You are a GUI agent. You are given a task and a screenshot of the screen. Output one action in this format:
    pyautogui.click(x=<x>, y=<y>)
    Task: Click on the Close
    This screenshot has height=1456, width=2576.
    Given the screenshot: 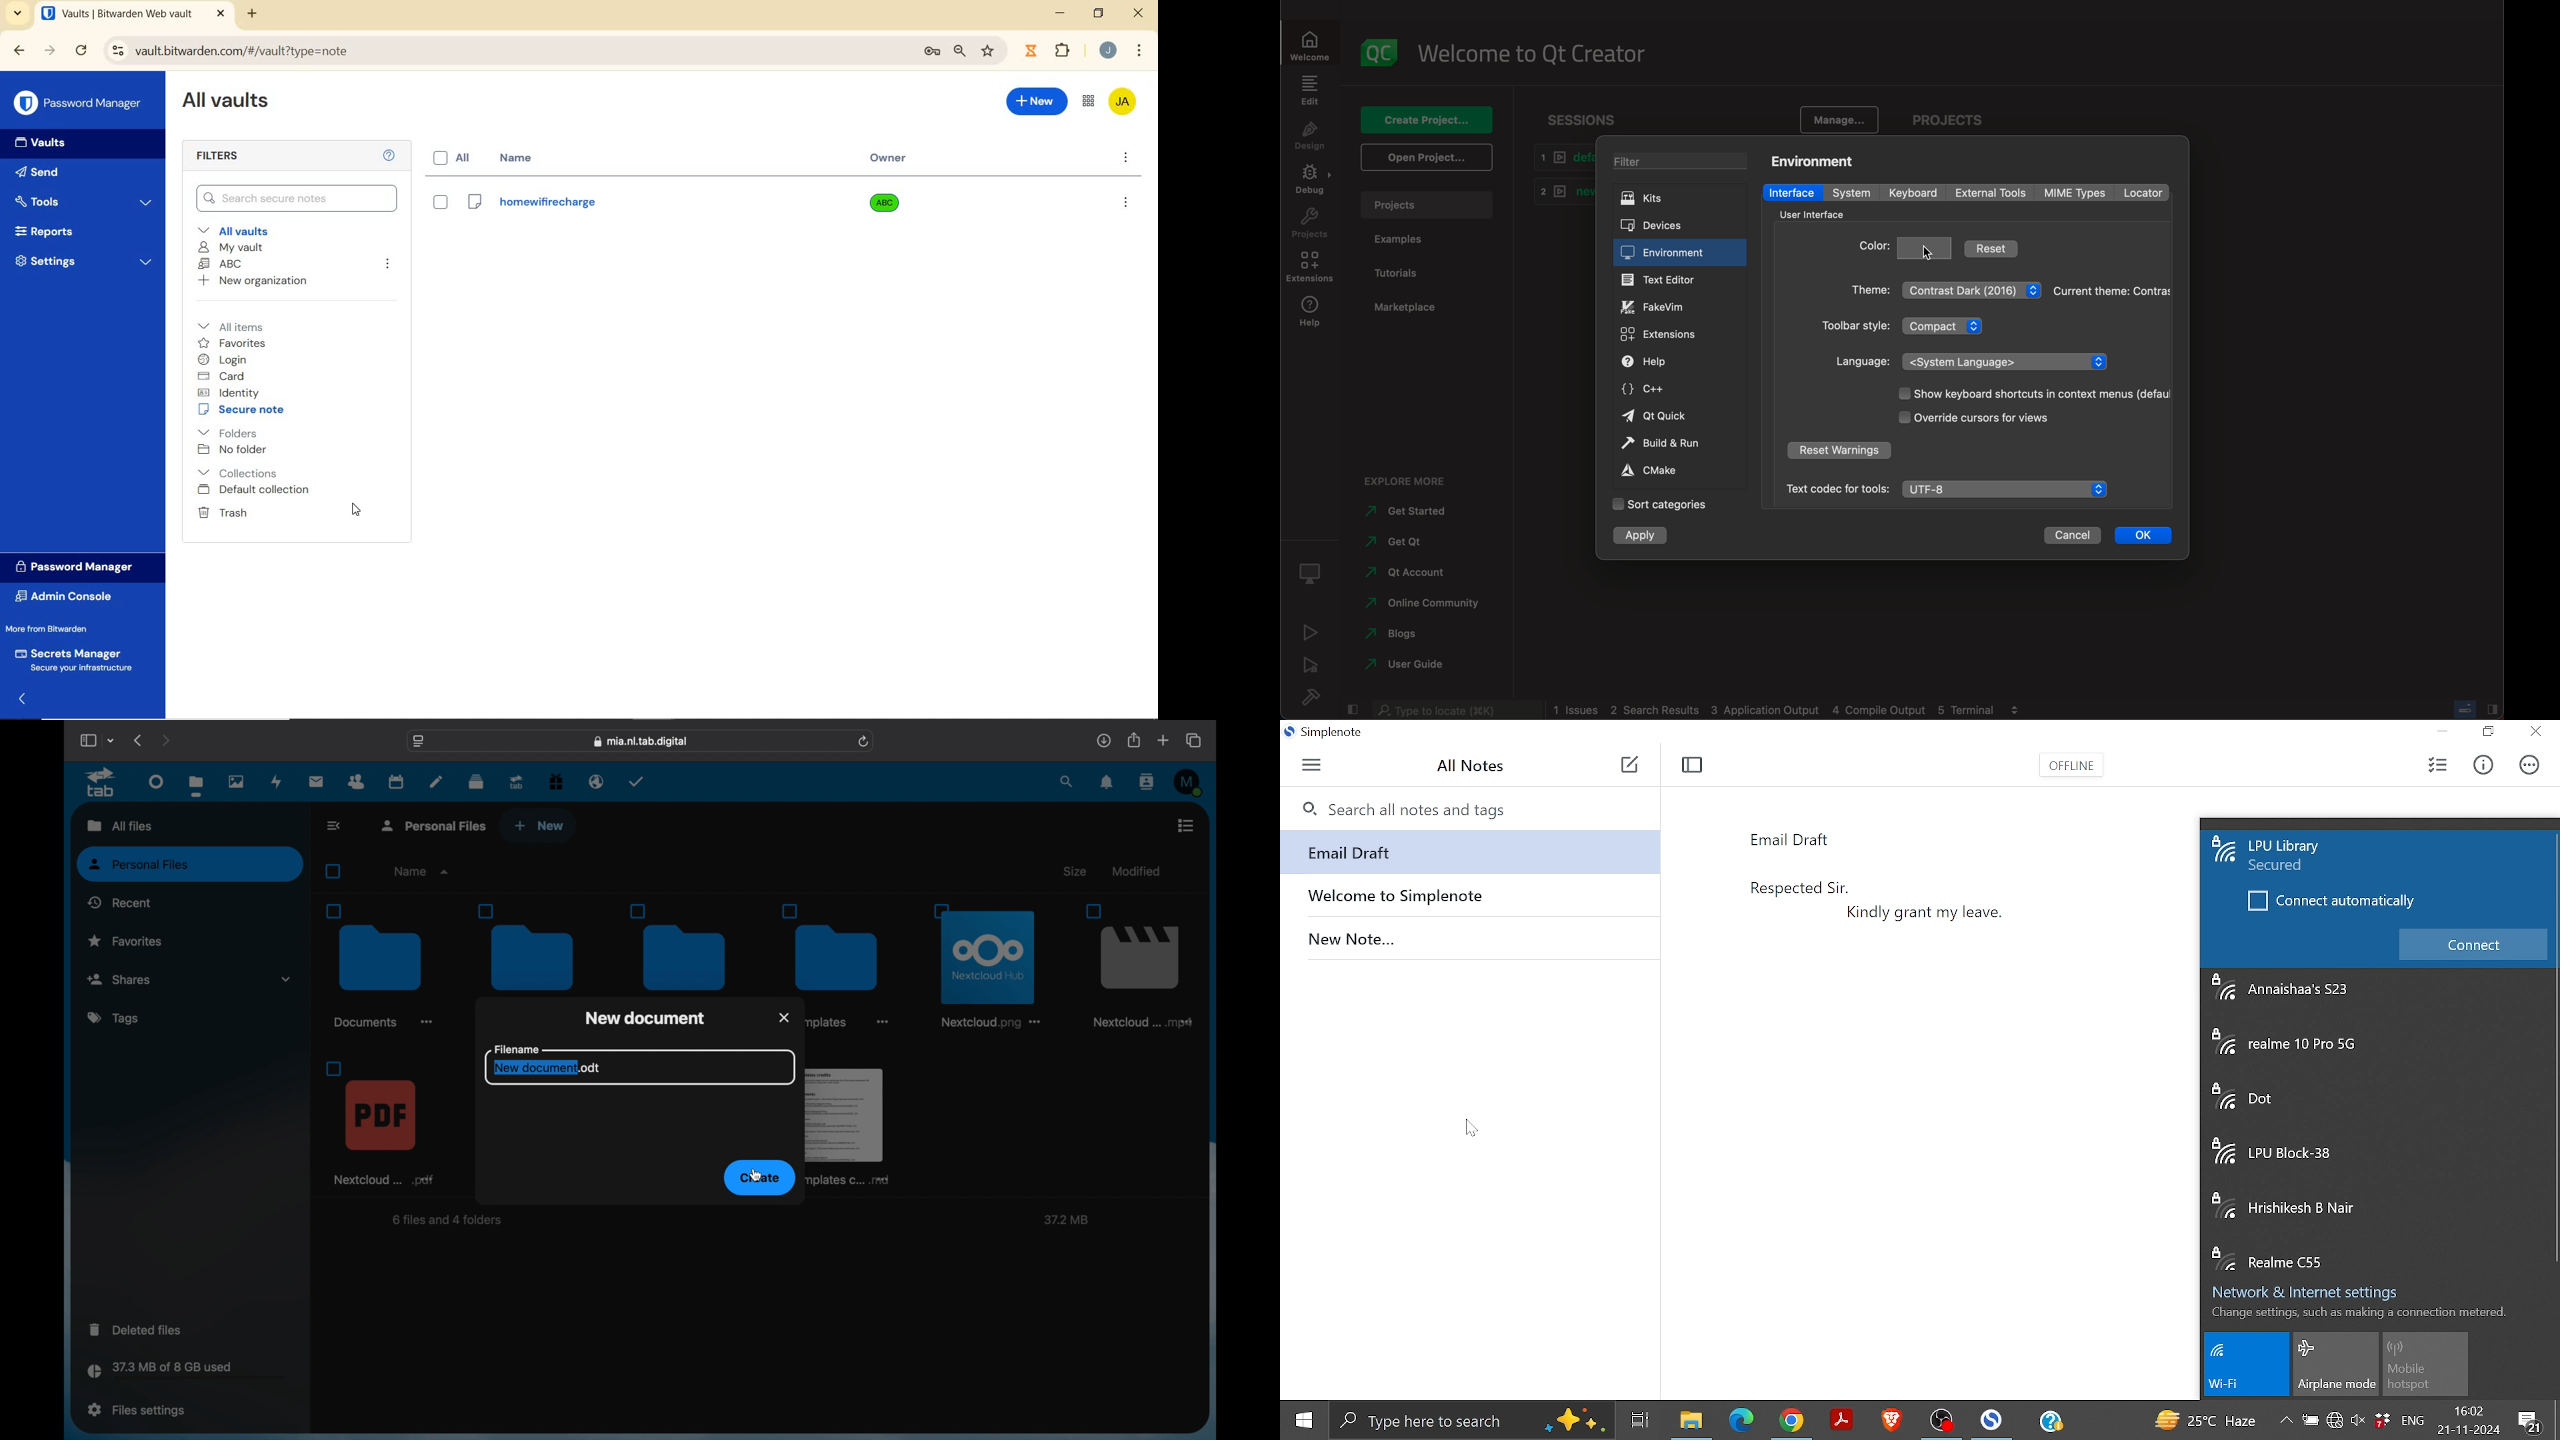 What is the action you would take?
    pyautogui.click(x=2534, y=733)
    